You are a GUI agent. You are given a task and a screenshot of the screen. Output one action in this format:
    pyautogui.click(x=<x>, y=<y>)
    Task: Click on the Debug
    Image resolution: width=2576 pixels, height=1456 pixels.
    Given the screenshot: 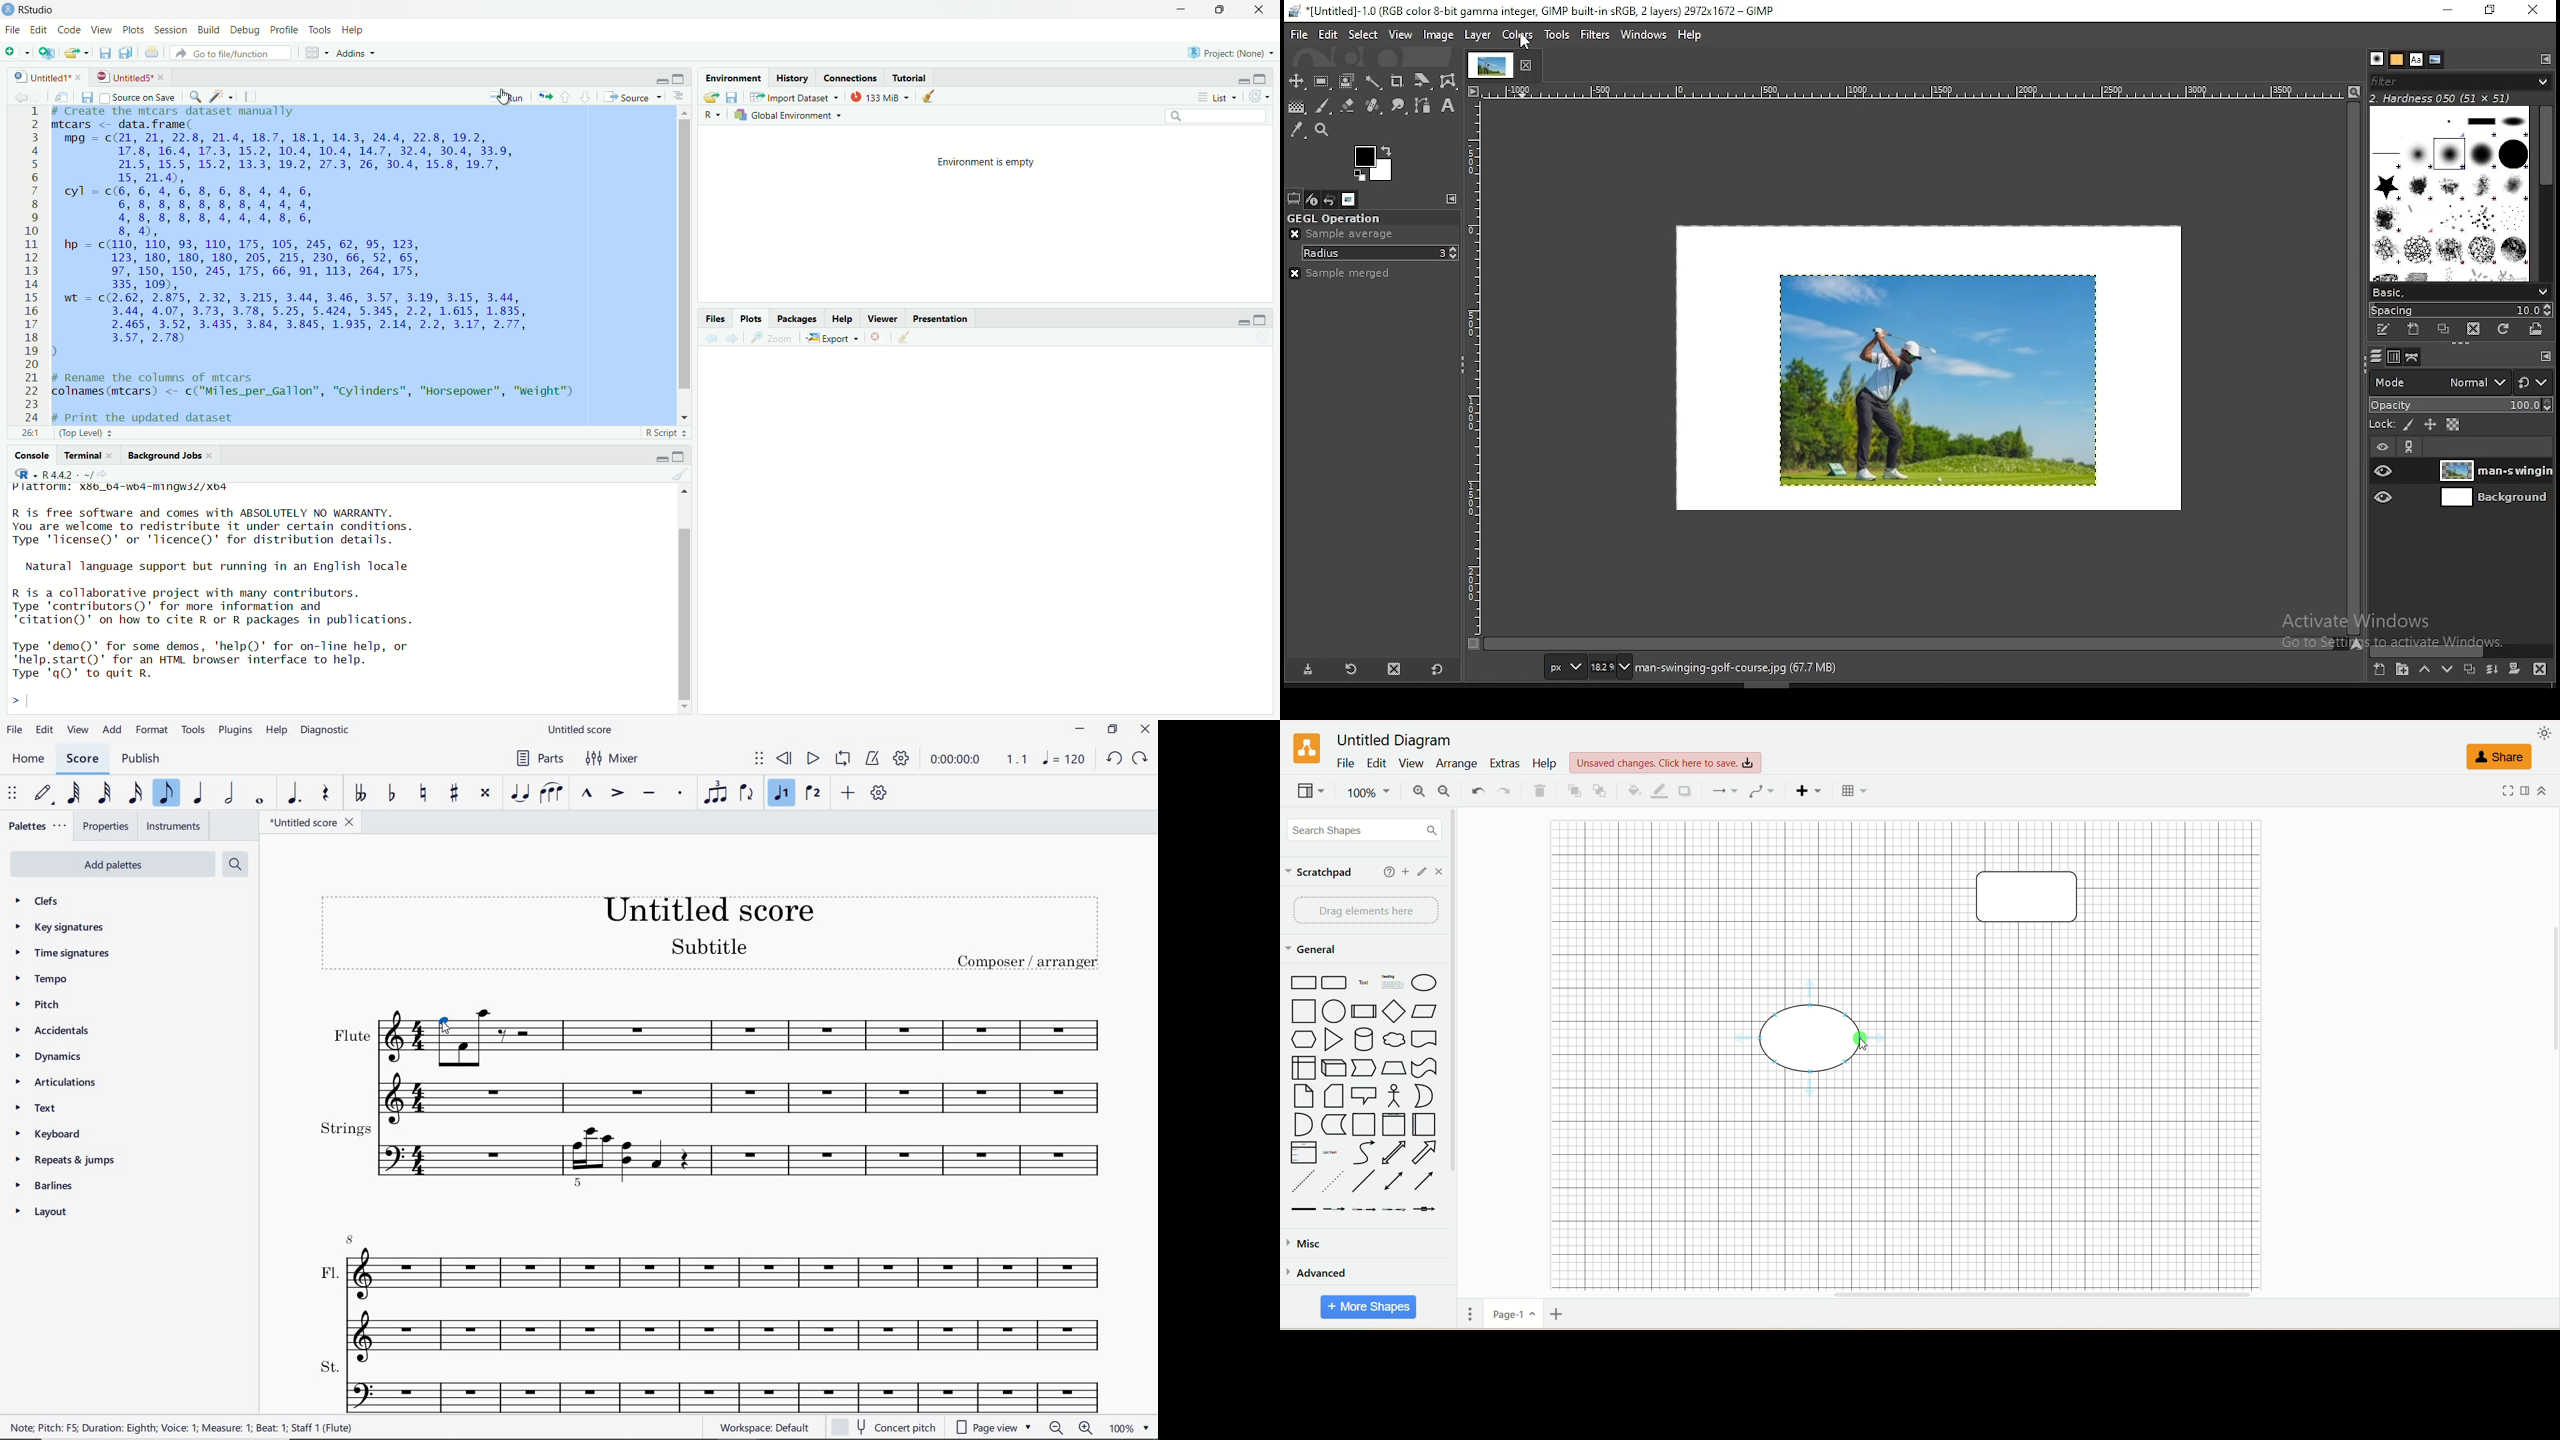 What is the action you would take?
    pyautogui.click(x=245, y=31)
    